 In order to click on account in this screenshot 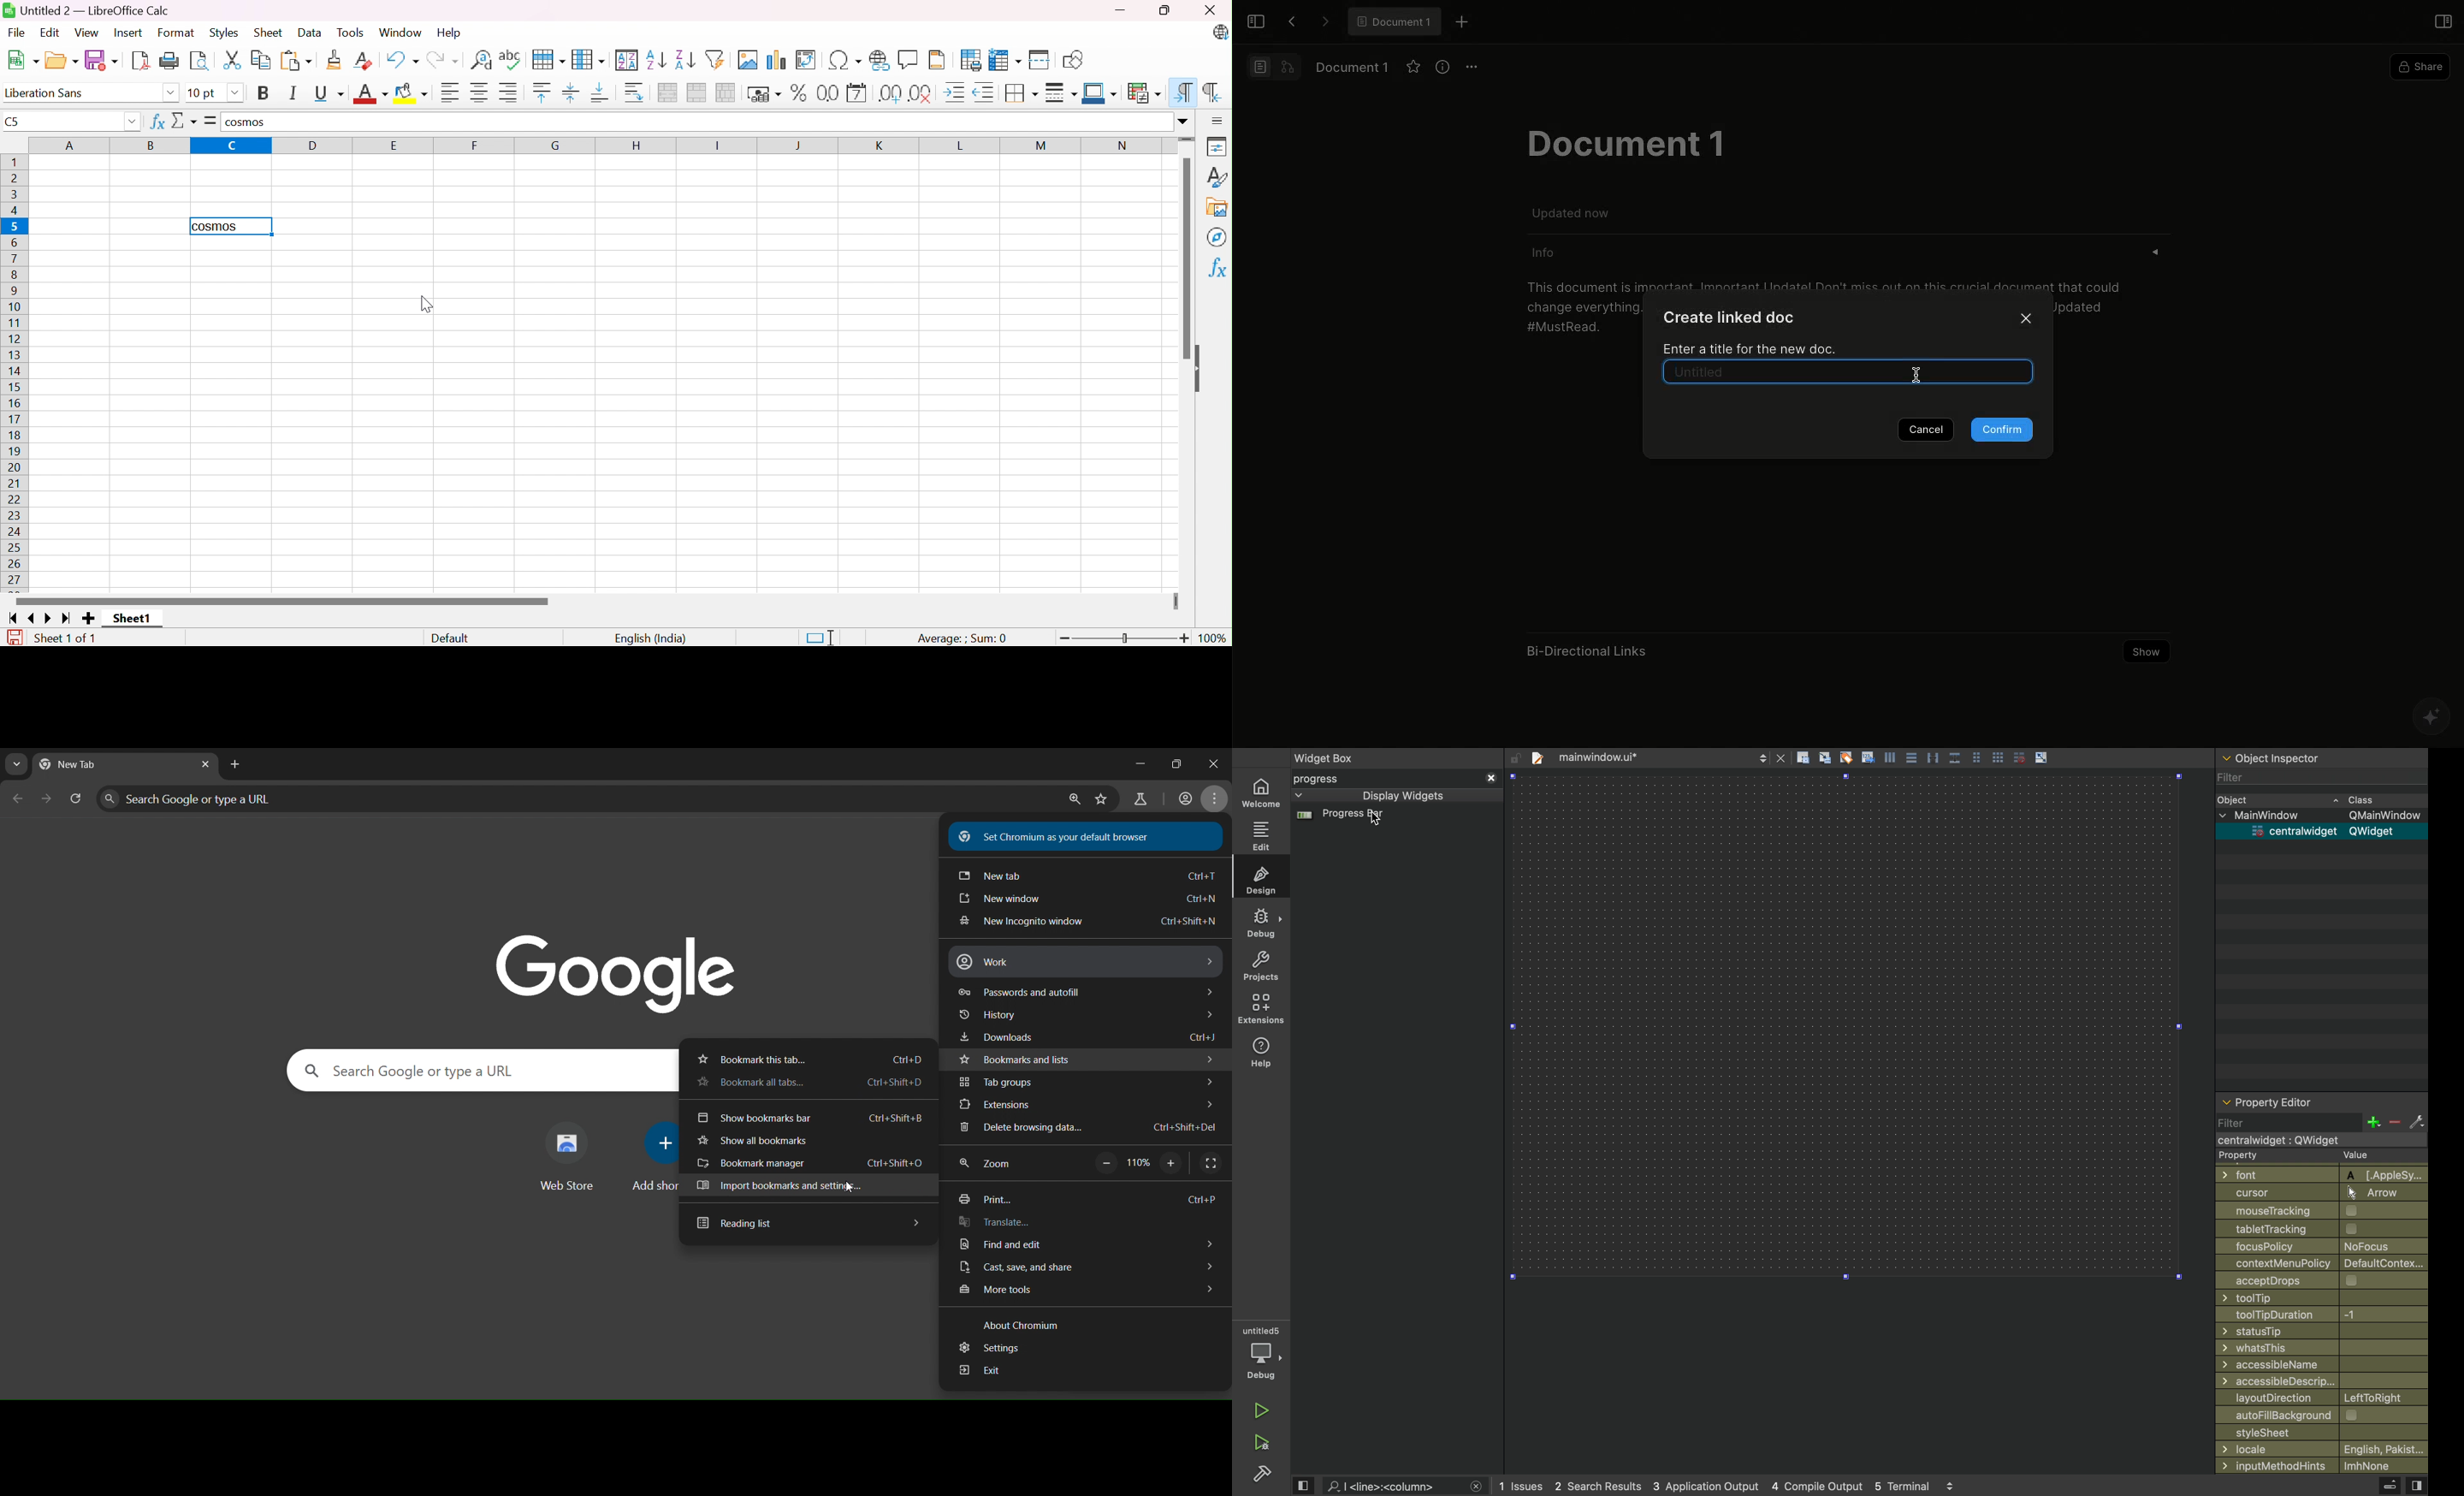, I will do `click(1185, 797)`.